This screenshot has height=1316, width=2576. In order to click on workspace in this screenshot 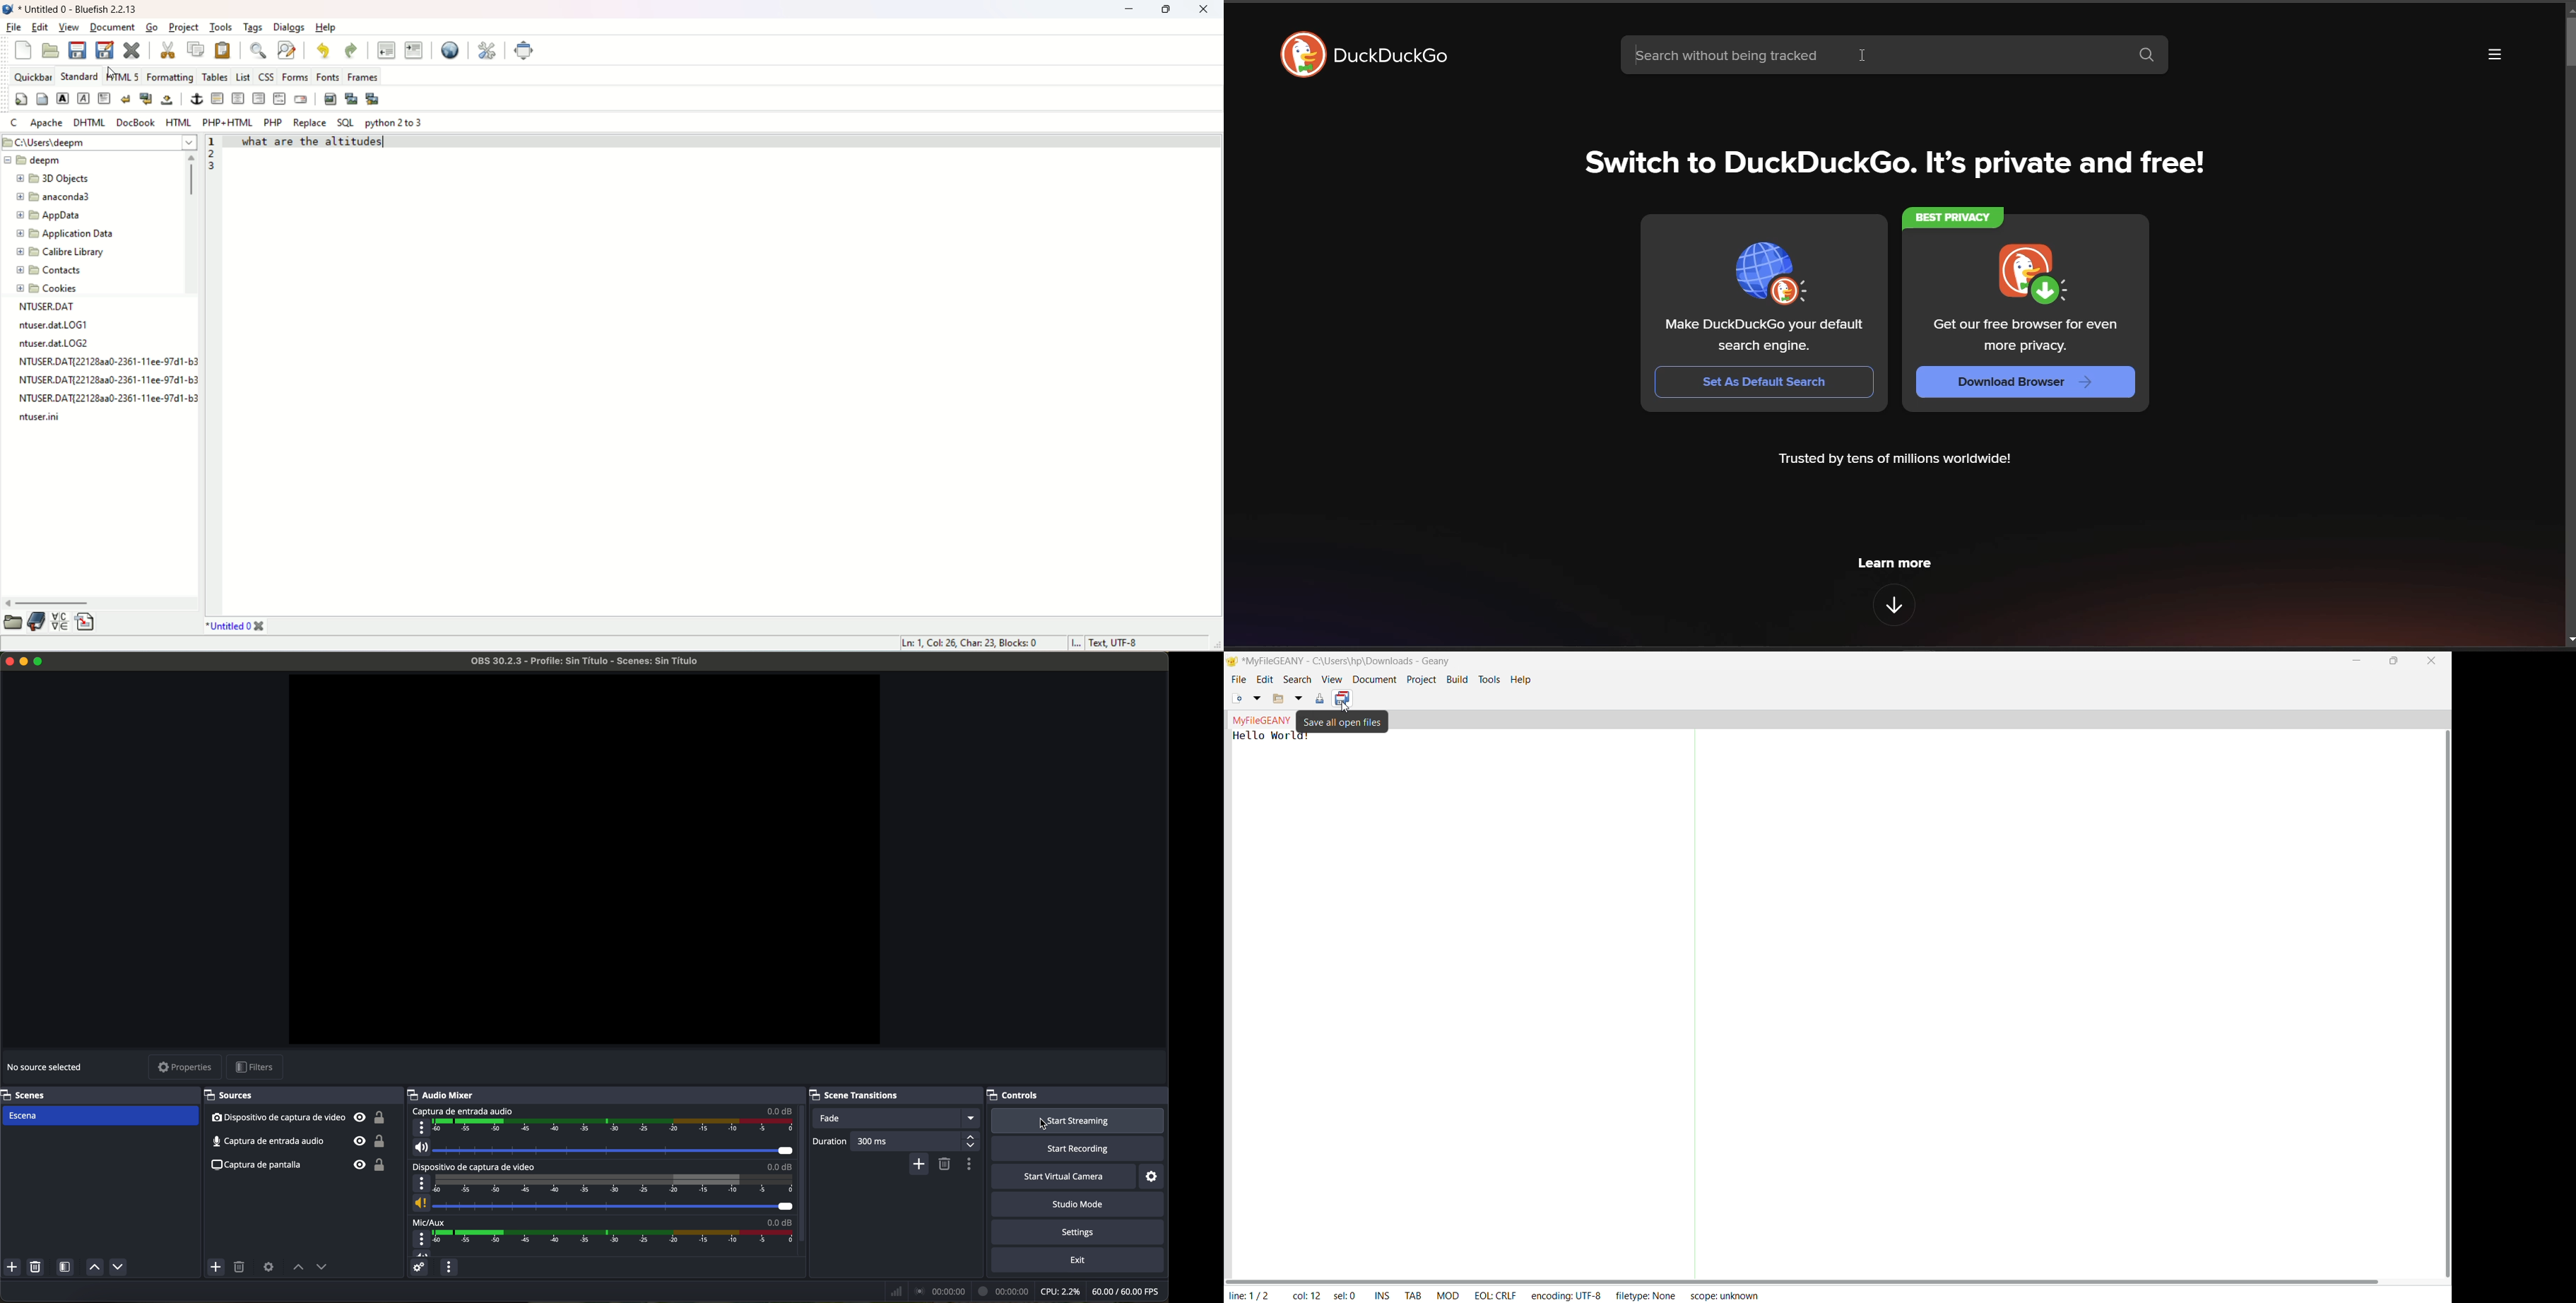, I will do `click(585, 860)`.